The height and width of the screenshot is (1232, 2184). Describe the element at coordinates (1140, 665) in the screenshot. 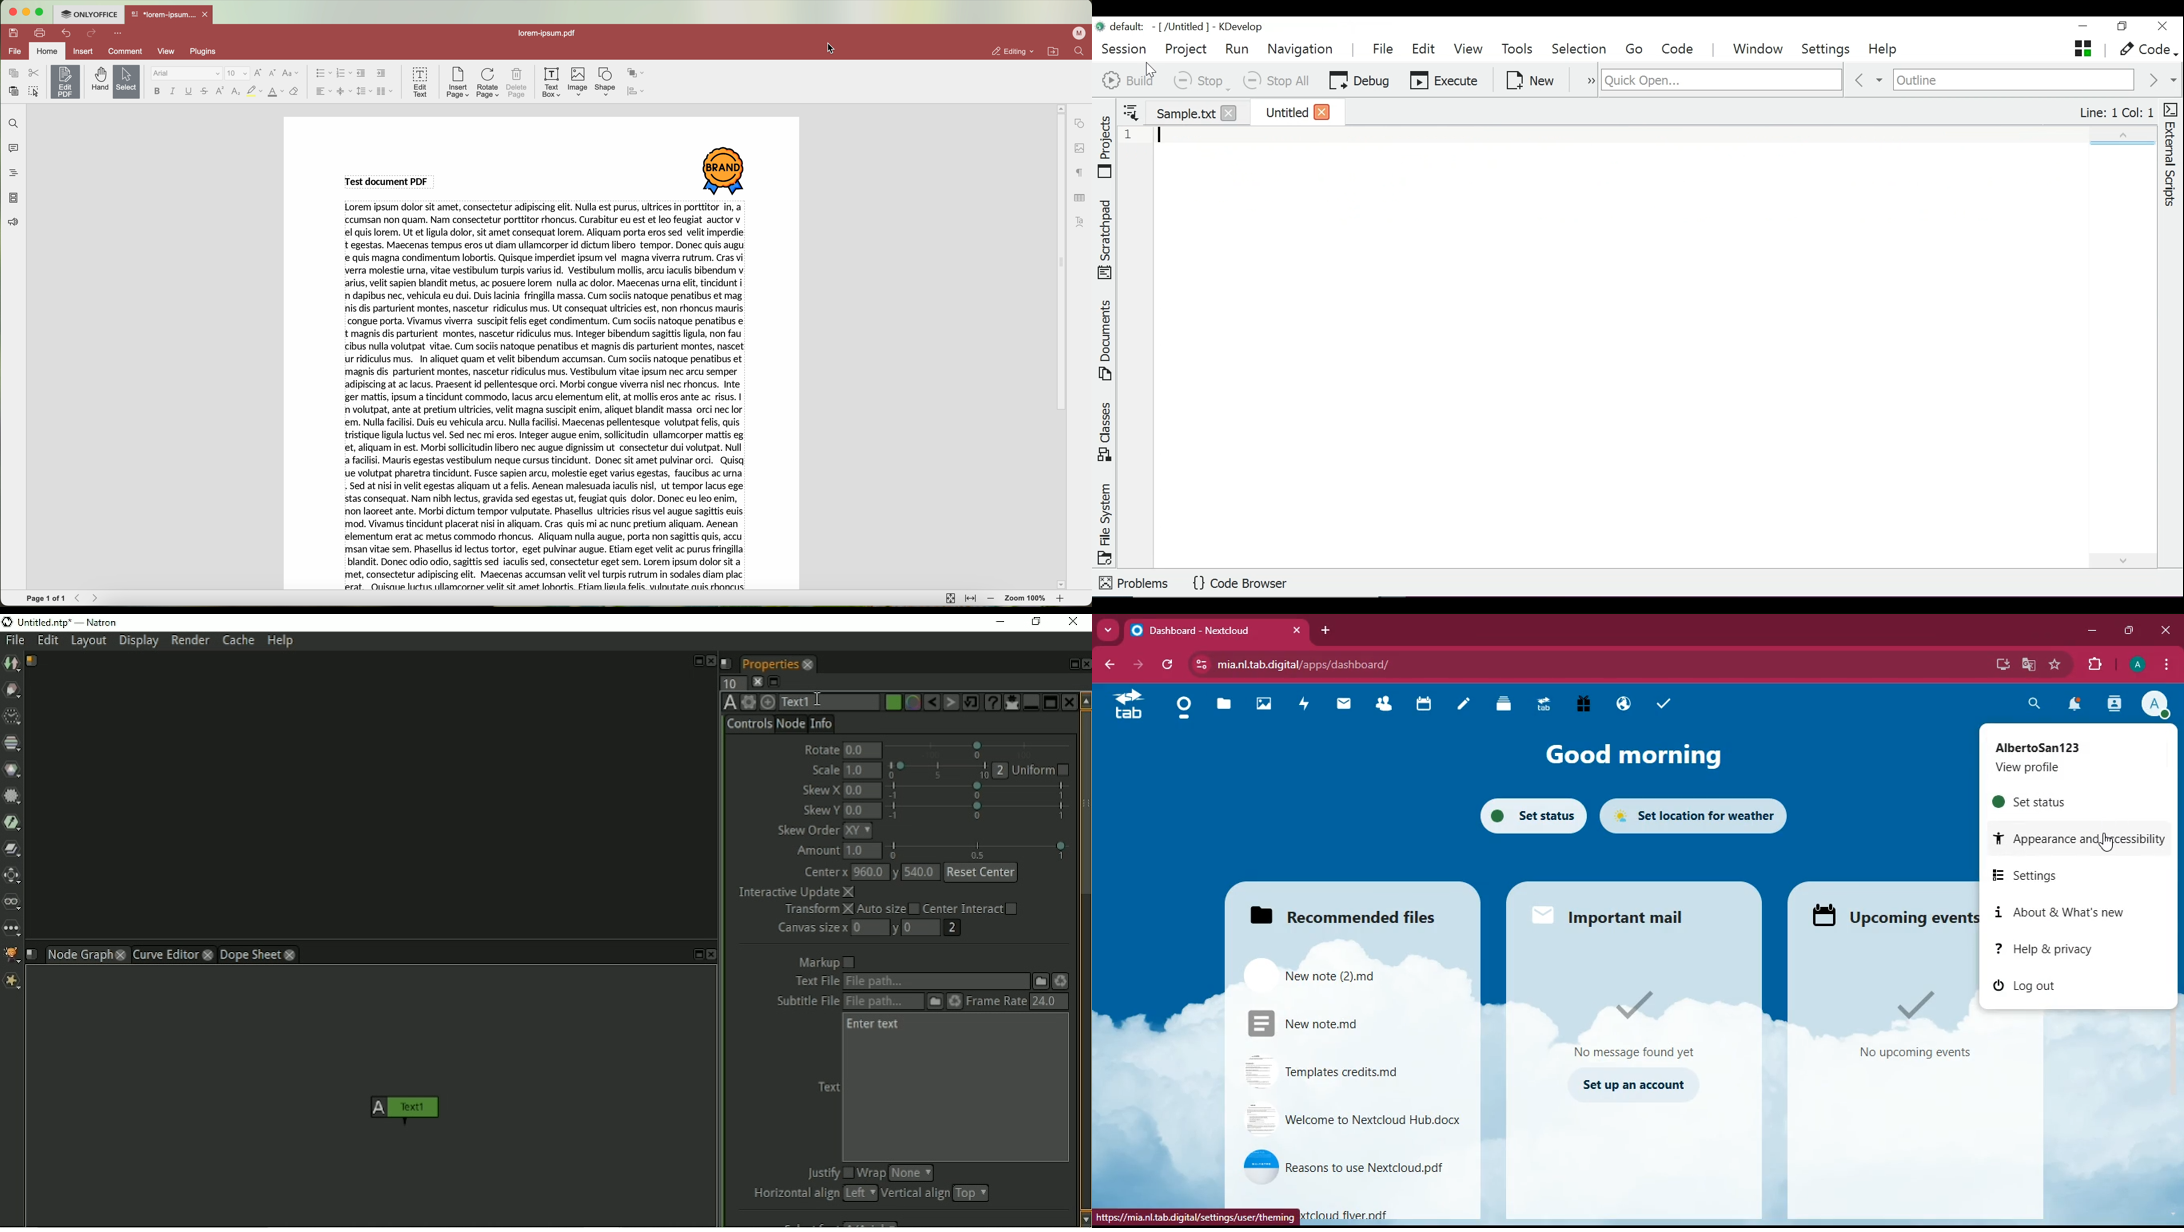

I see `forward` at that location.